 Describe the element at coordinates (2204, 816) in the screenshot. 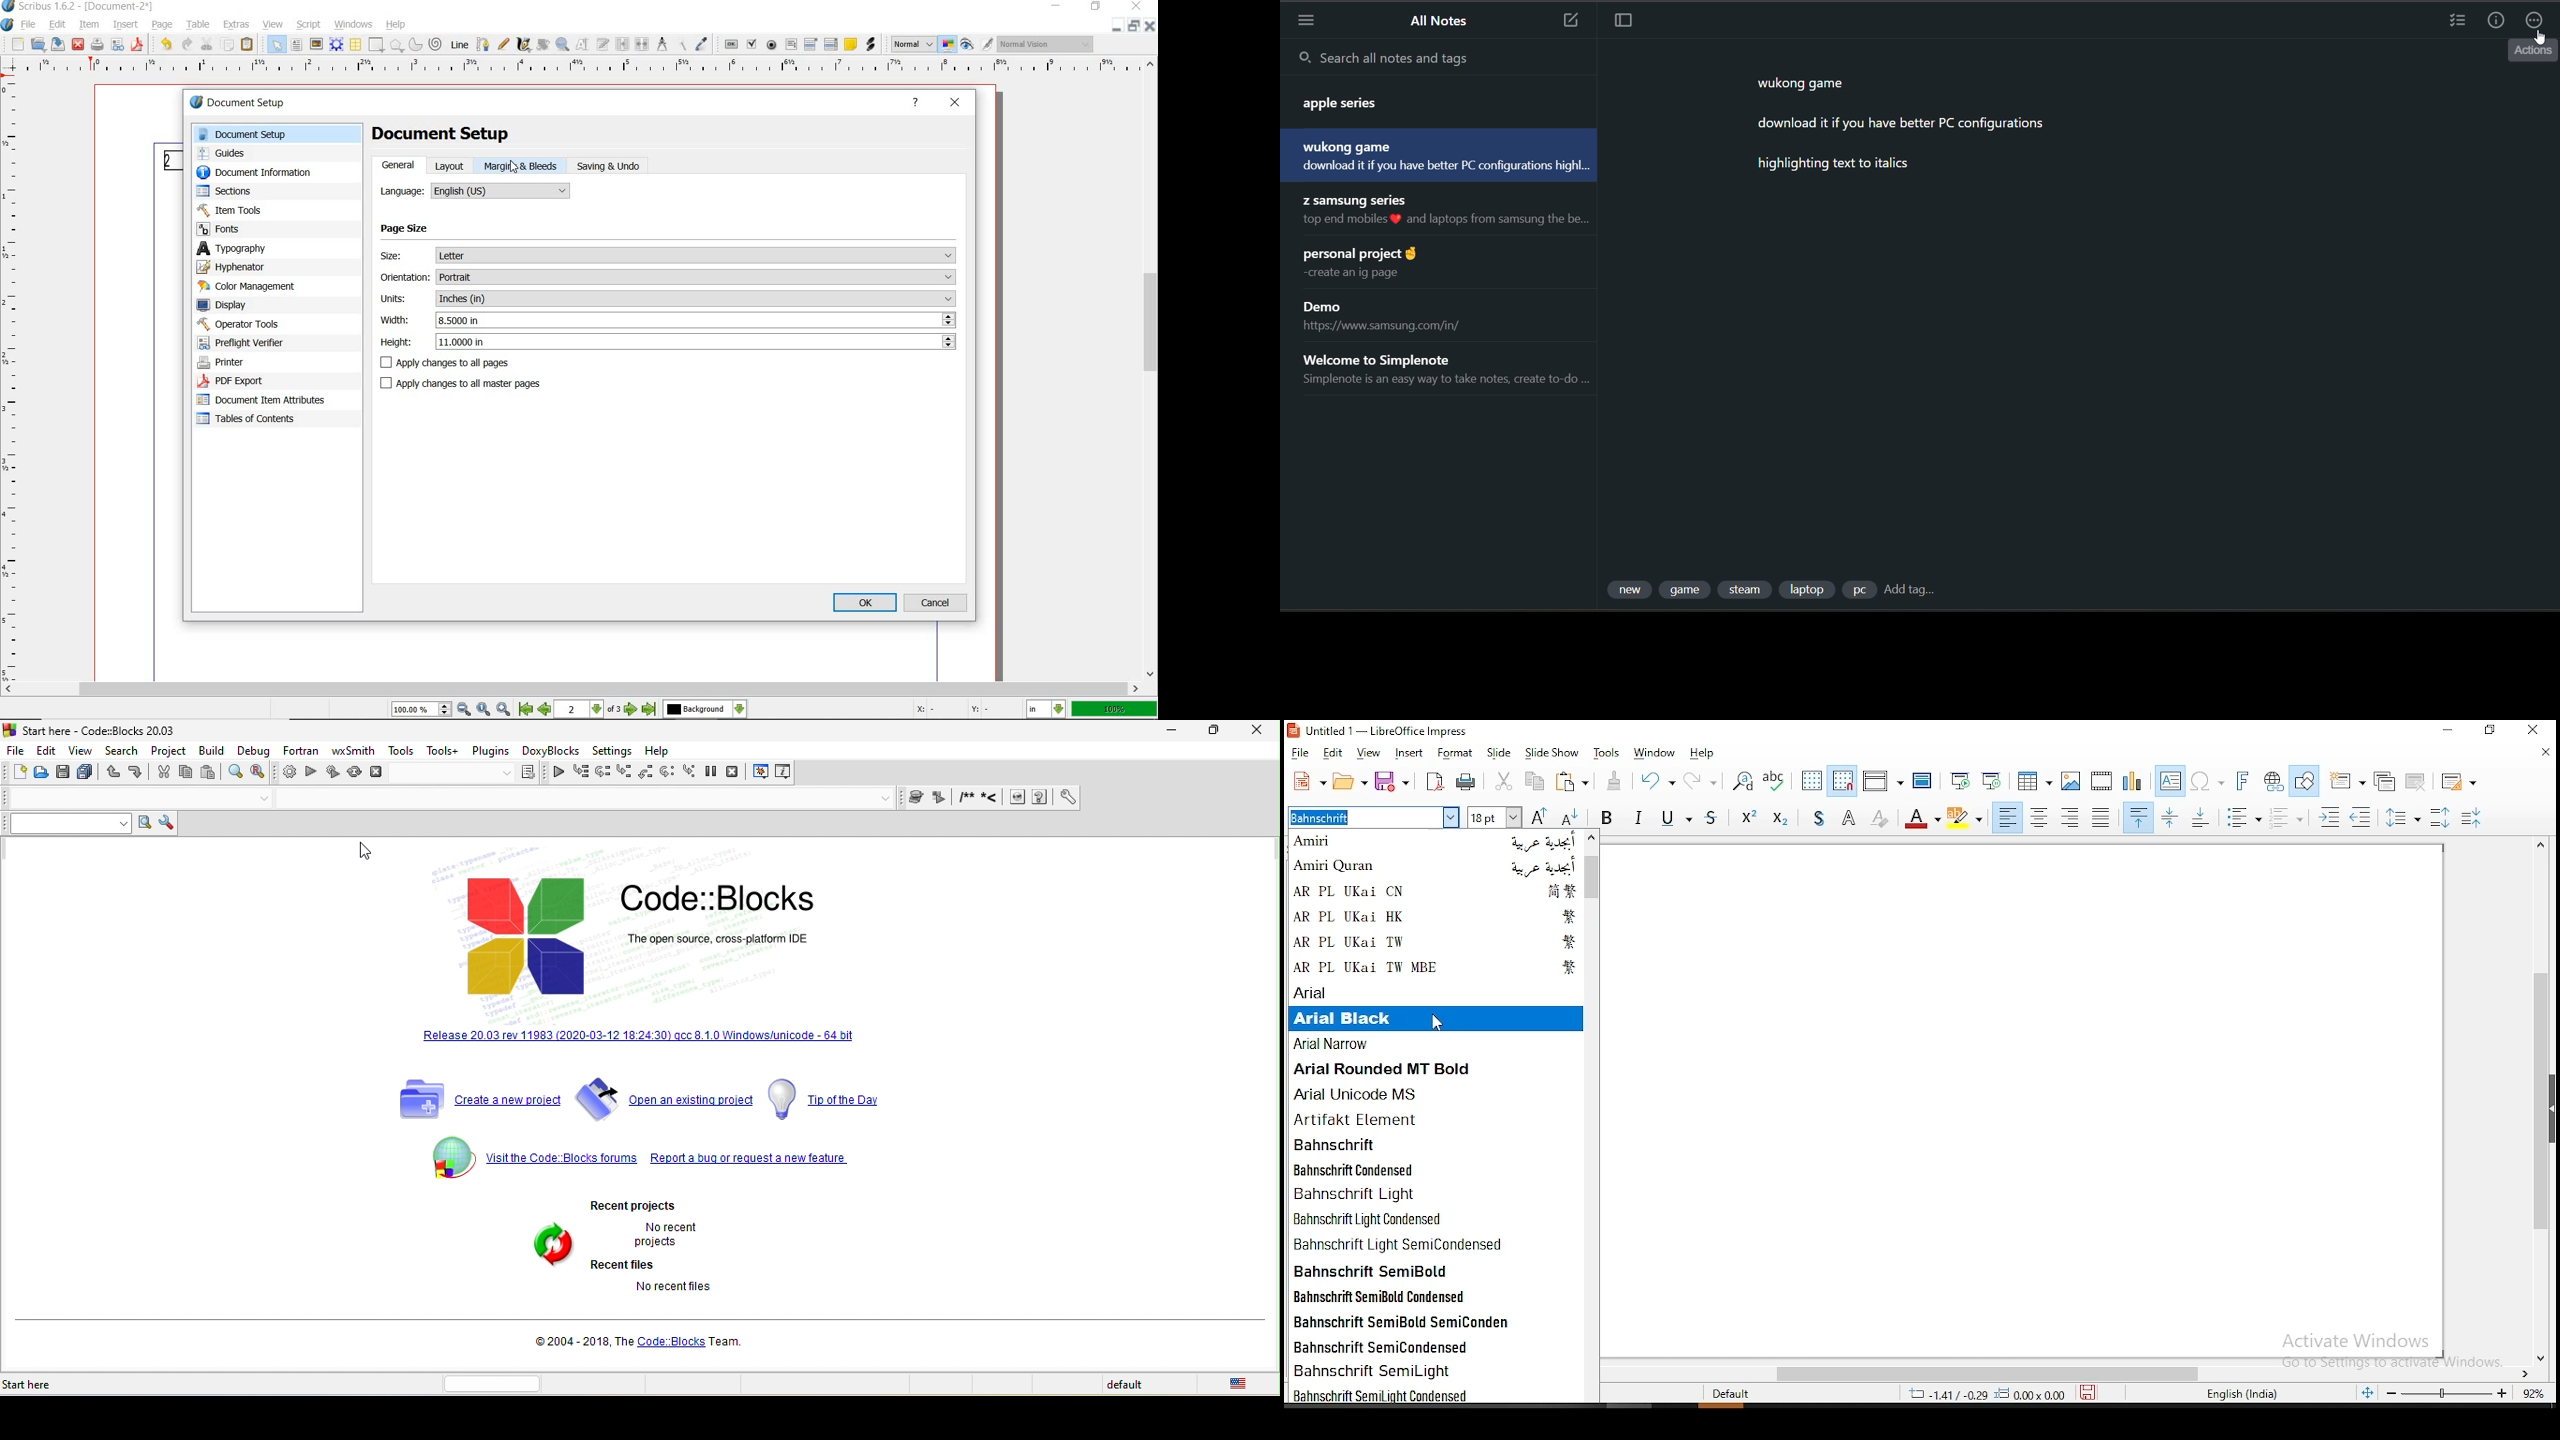

I see `align bottom` at that location.